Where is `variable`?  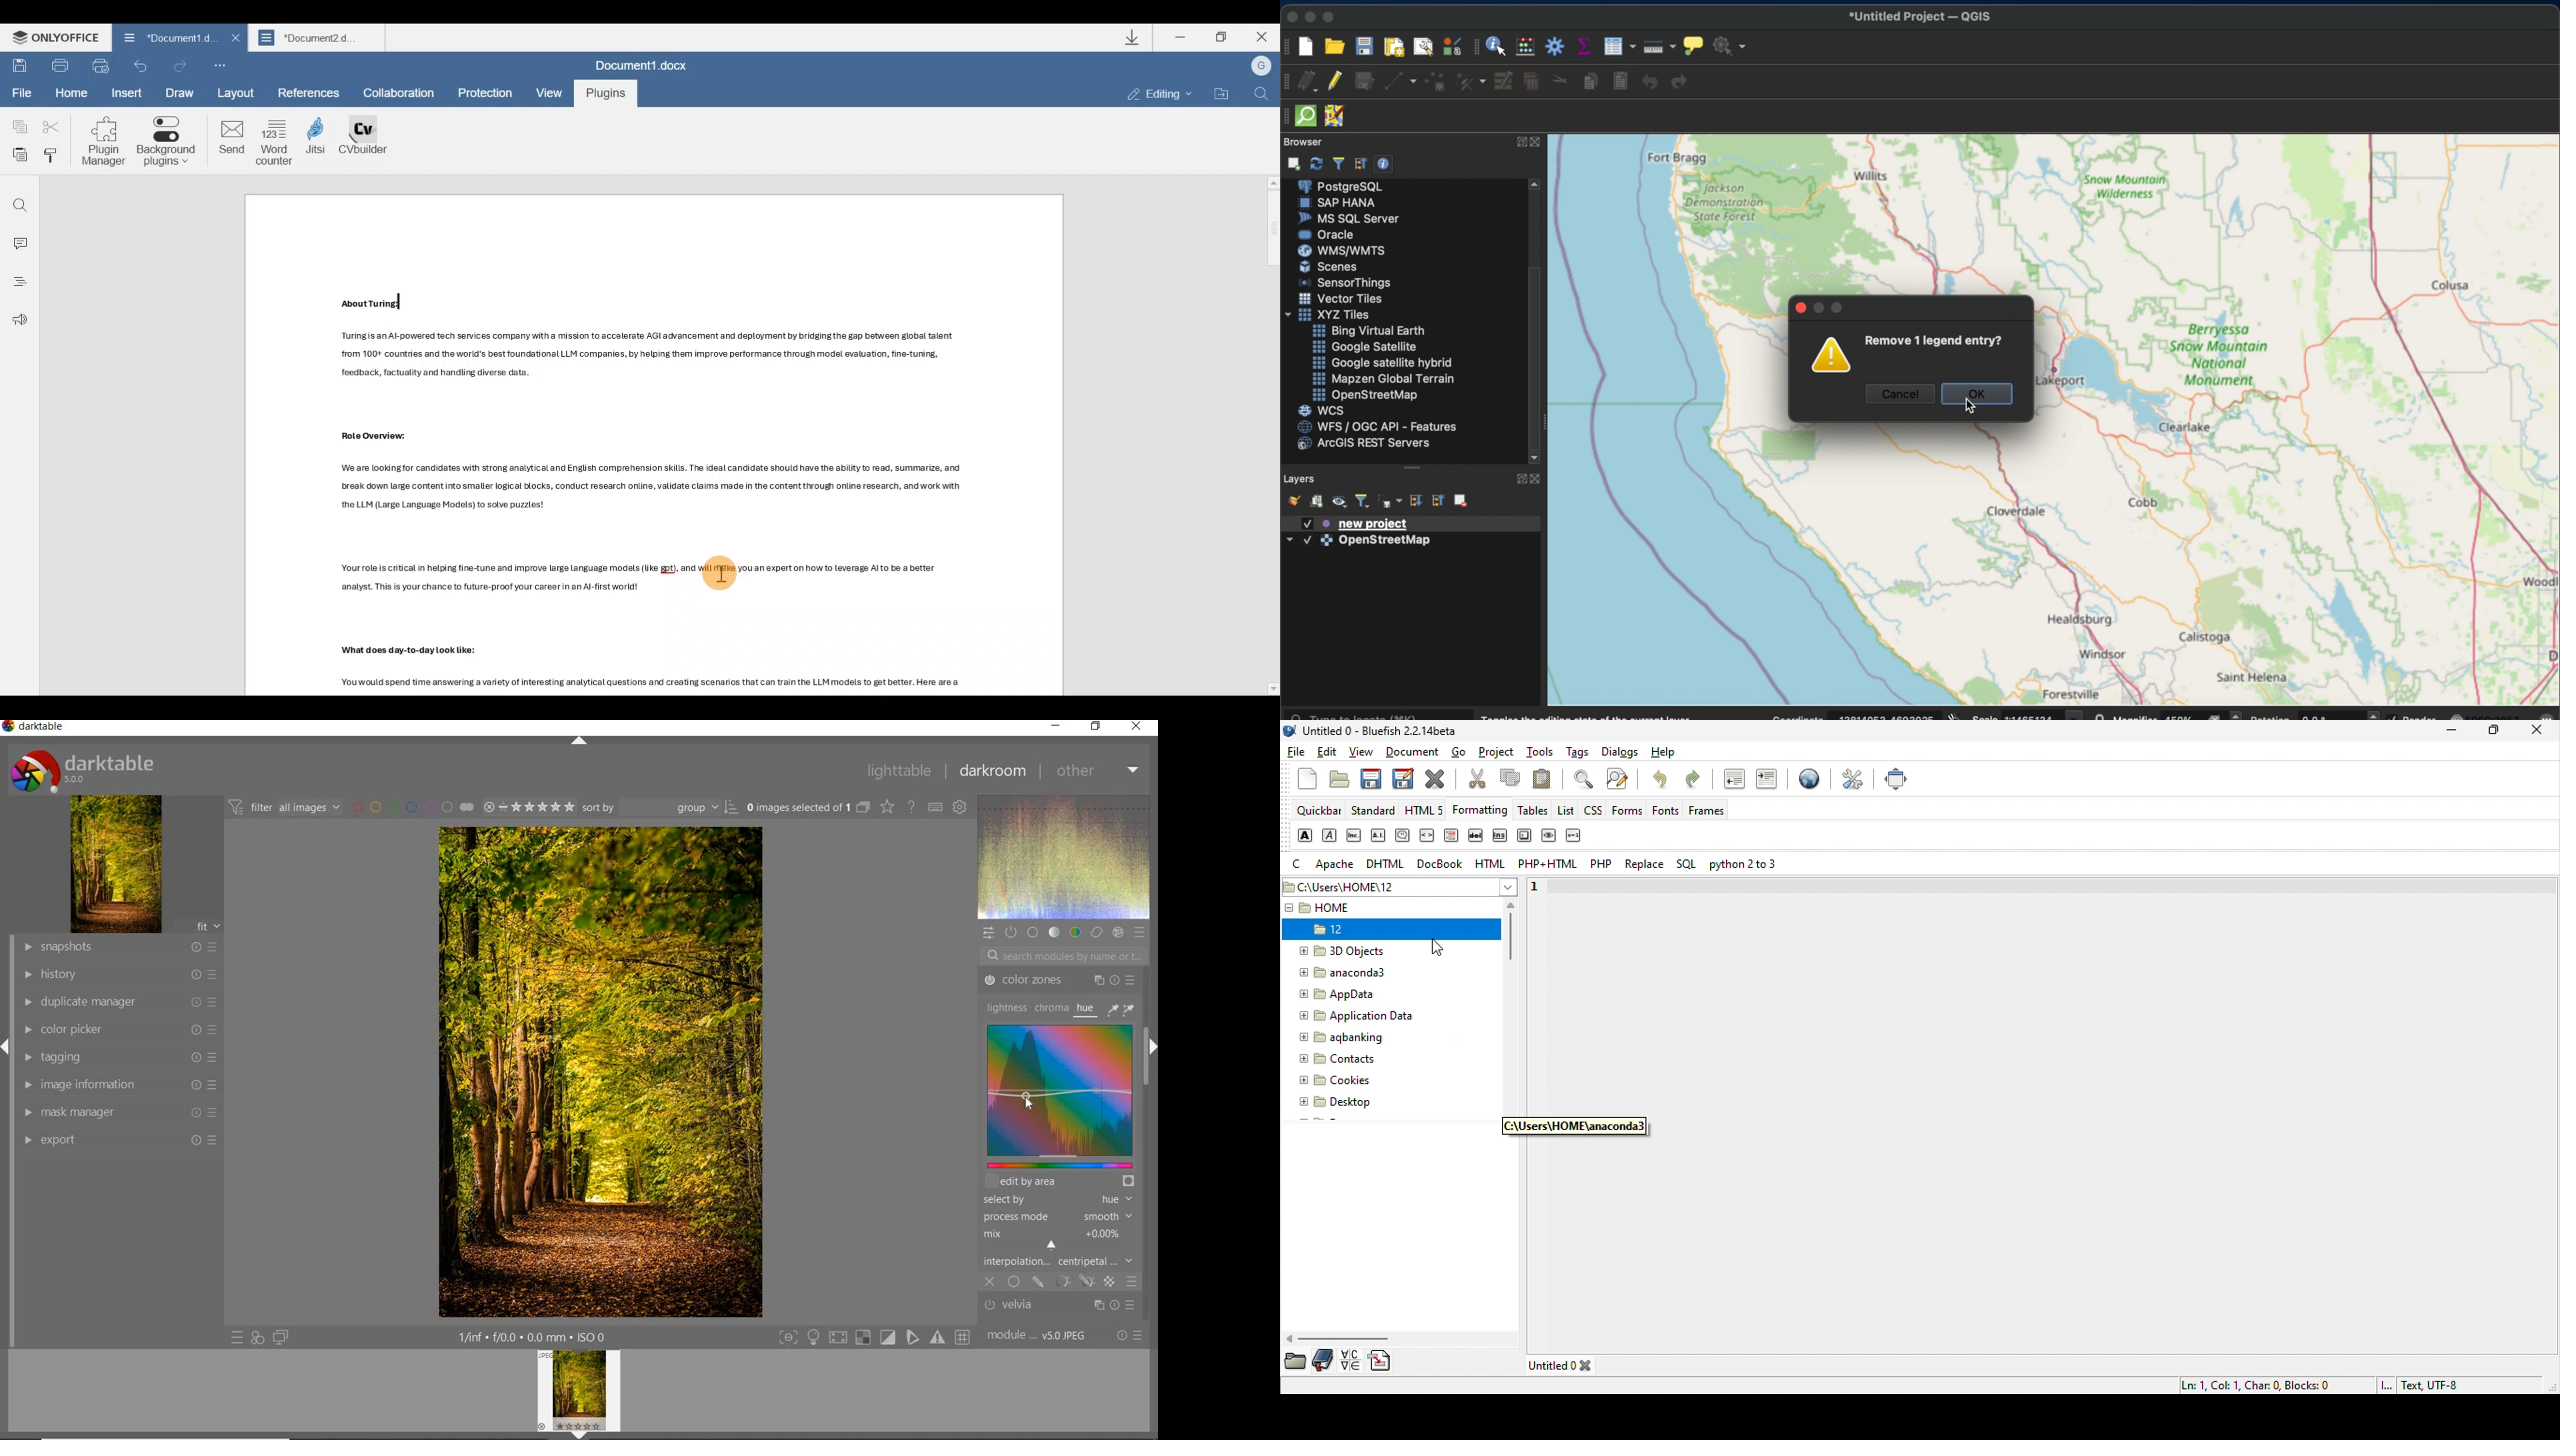
variable is located at coordinates (1573, 835).